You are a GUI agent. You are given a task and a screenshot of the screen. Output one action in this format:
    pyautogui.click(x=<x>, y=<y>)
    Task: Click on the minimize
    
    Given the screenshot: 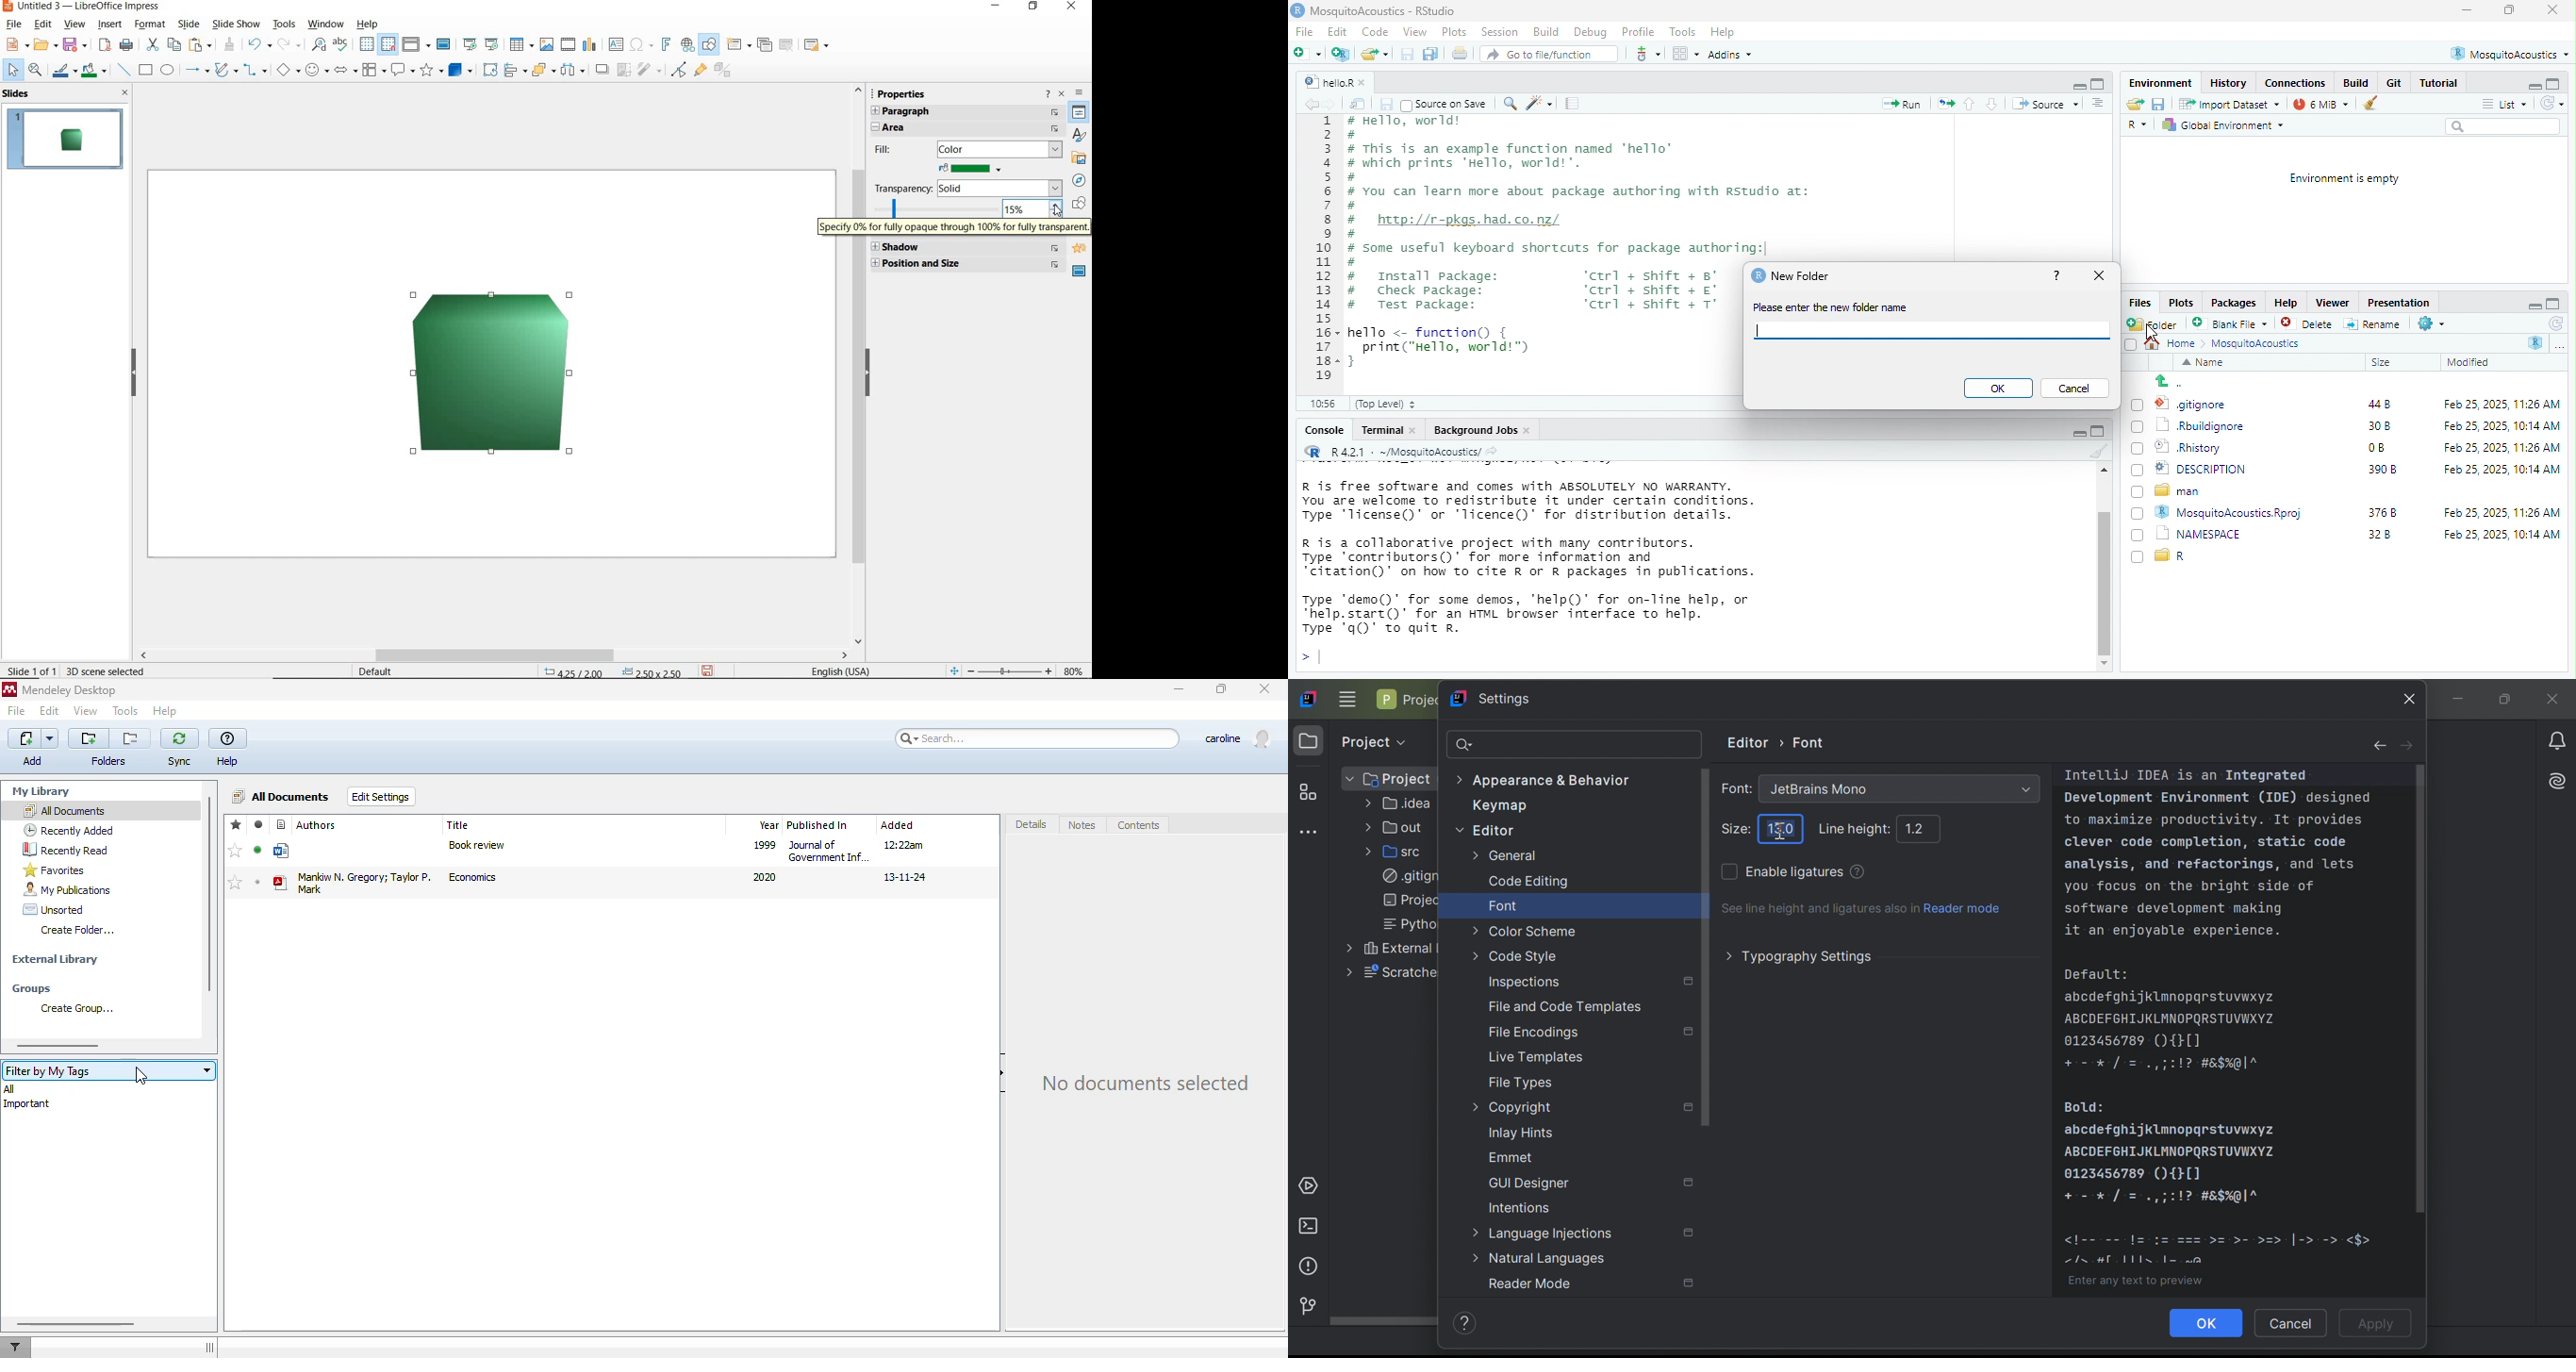 What is the action you would take?
    pyautogui.click(x=1180, y=689)
    